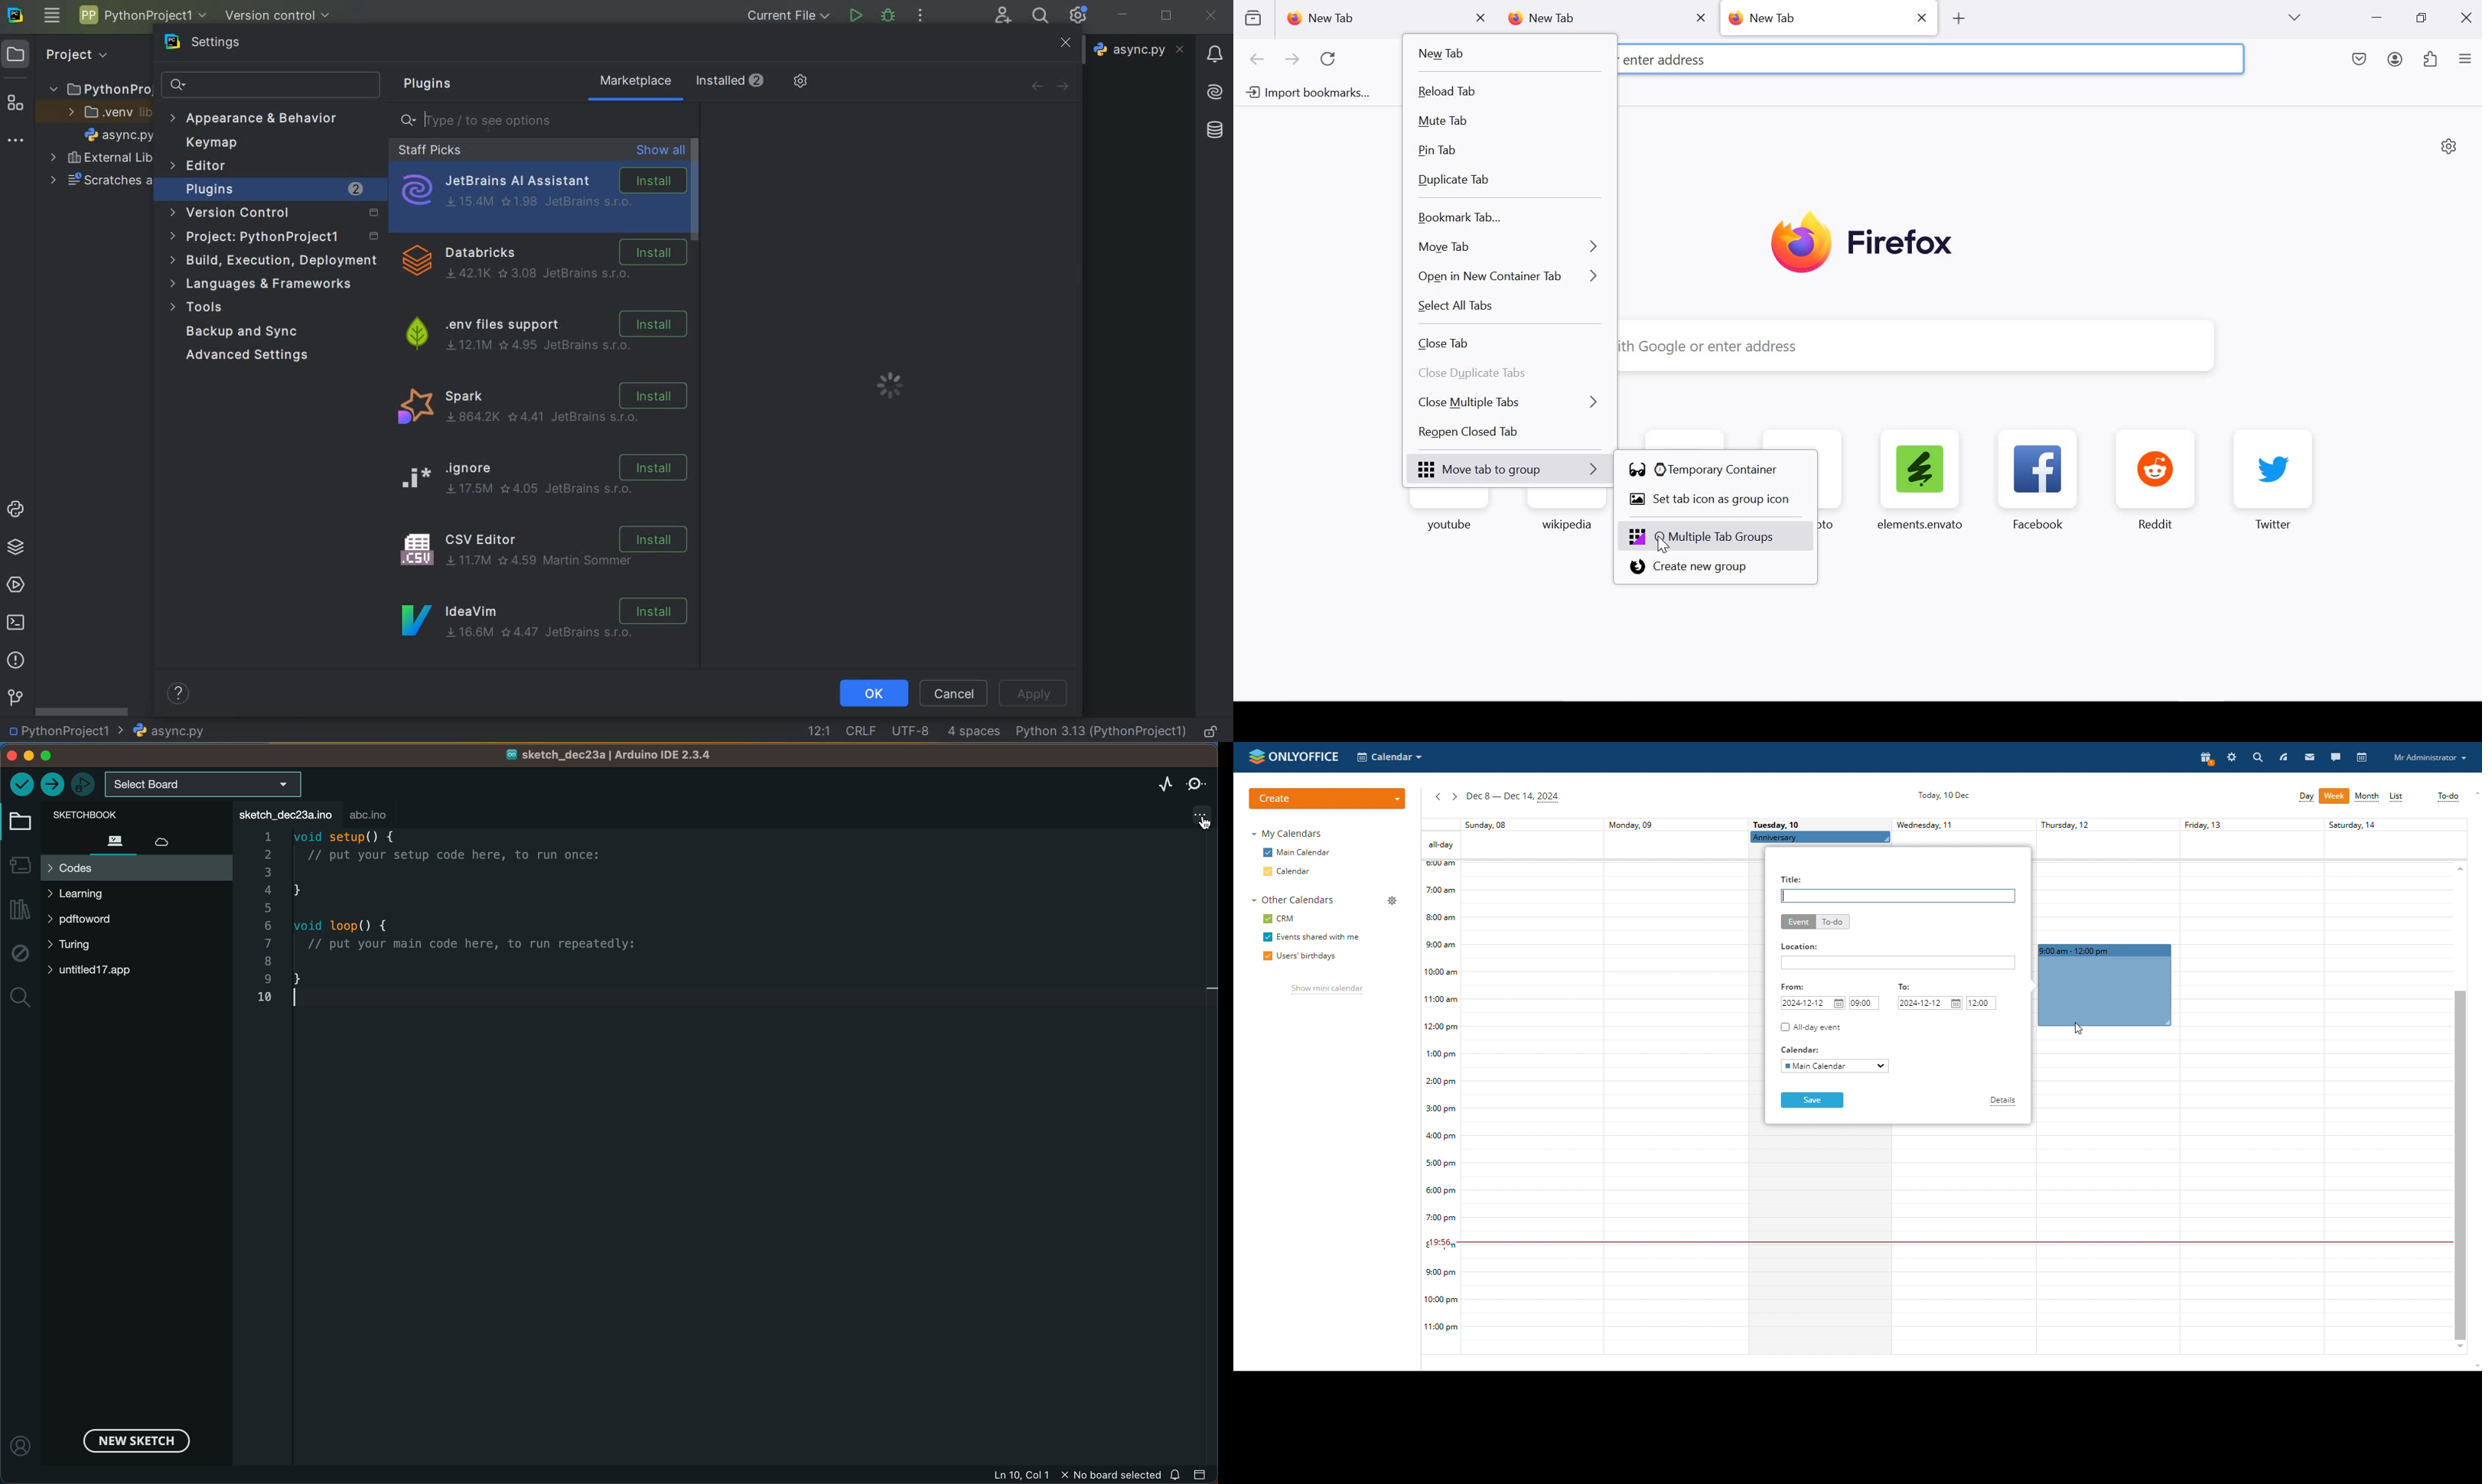 This screenshot has height=1484, width=2492. What do you see at coordinates (1505, 54) in the screenshot?
I see `new tab` at bounding box center [1505, 54].